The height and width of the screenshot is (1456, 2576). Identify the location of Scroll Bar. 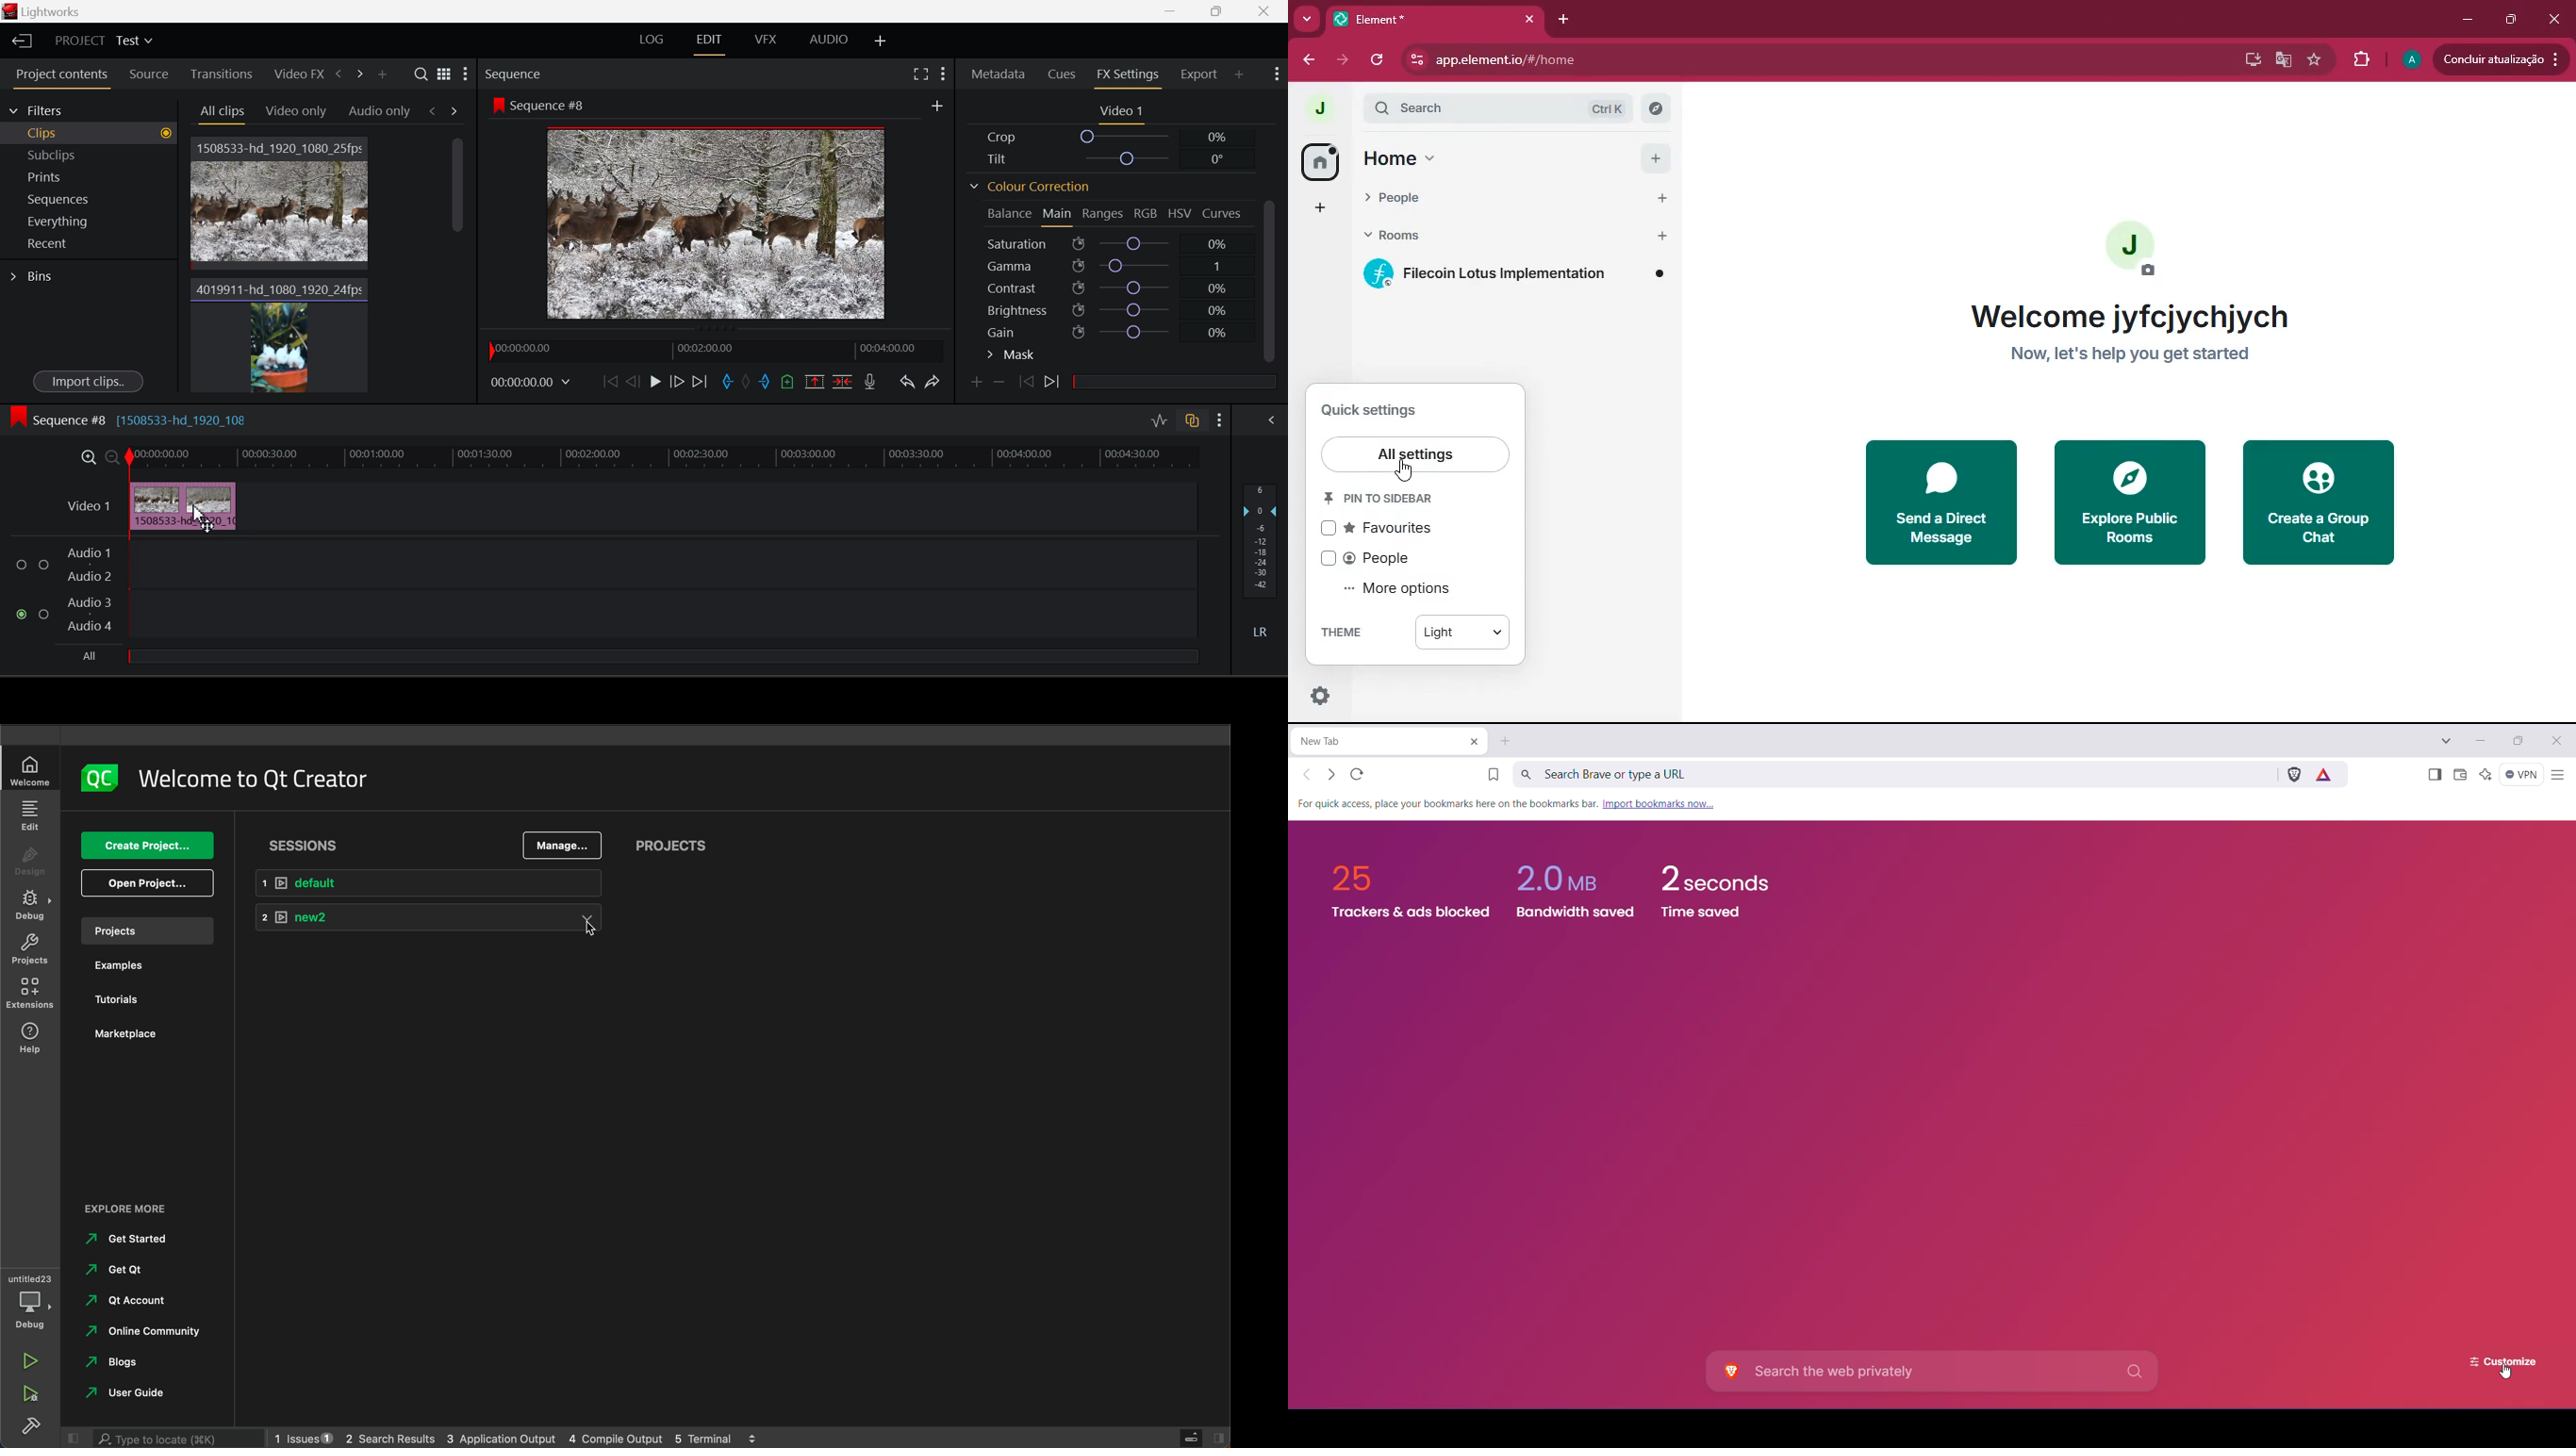
(1269, 283).